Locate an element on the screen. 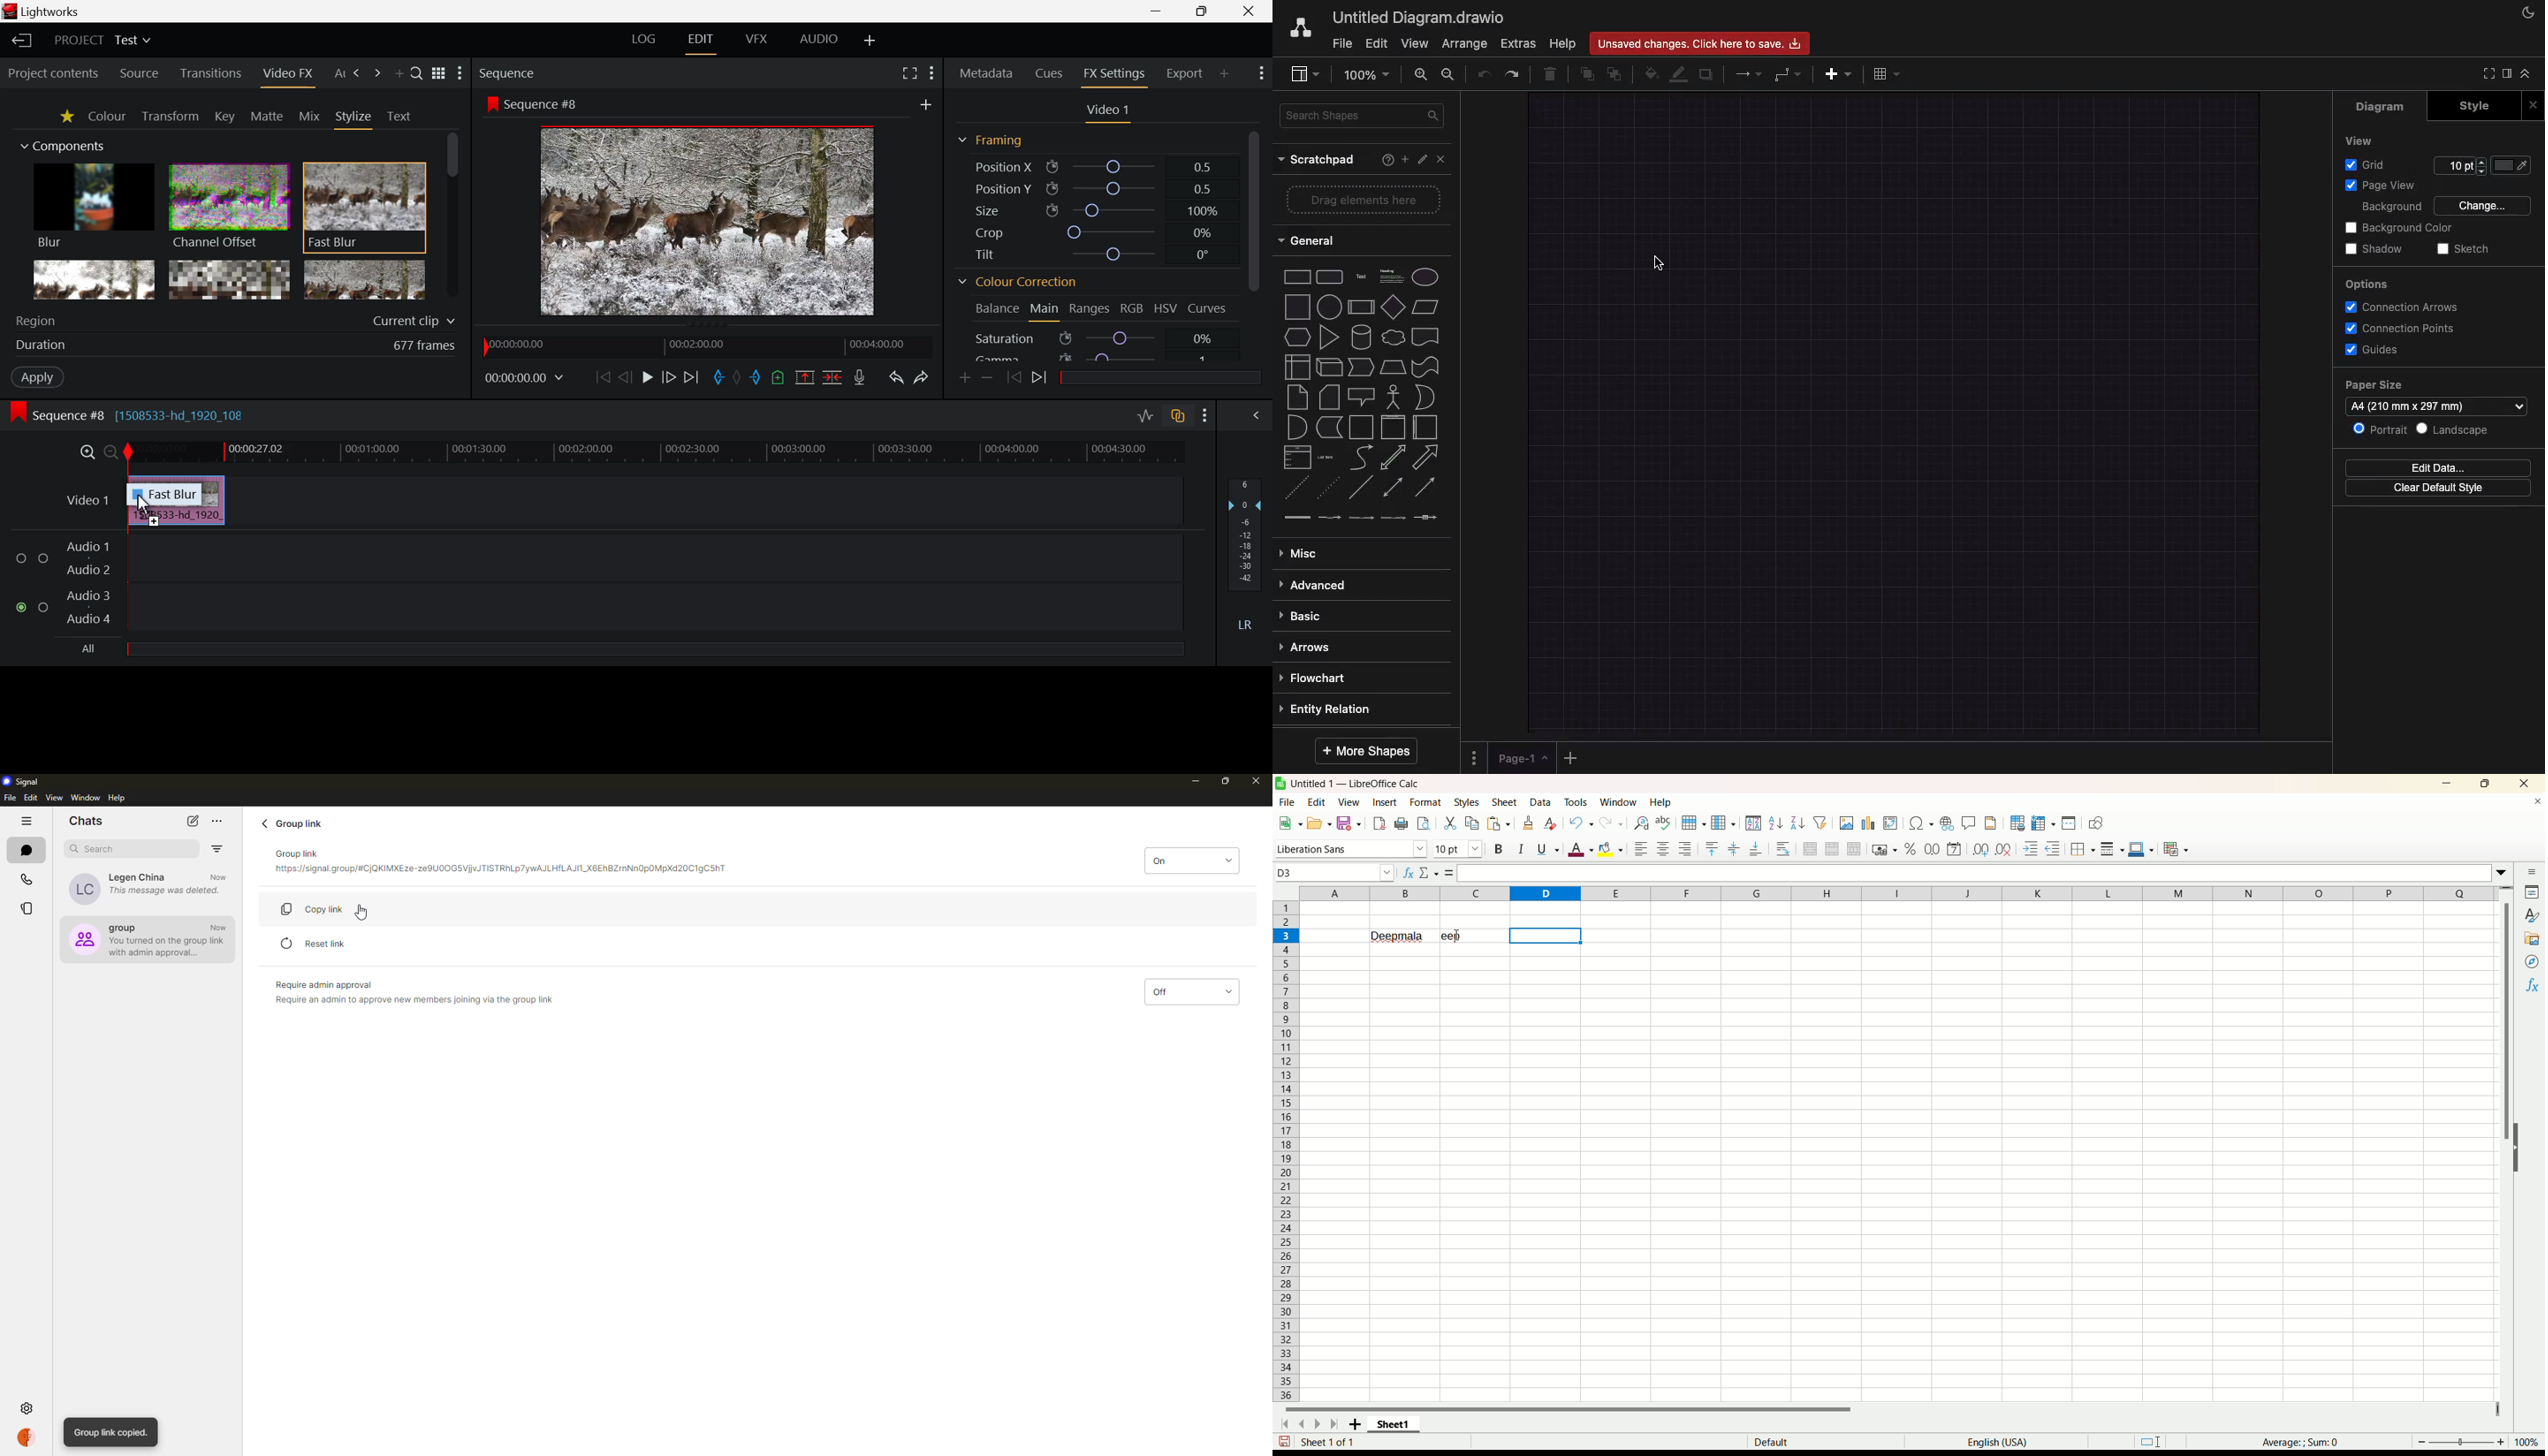 This screenshot has width=2548, height=1456. back is located at coordinates (264, 823).